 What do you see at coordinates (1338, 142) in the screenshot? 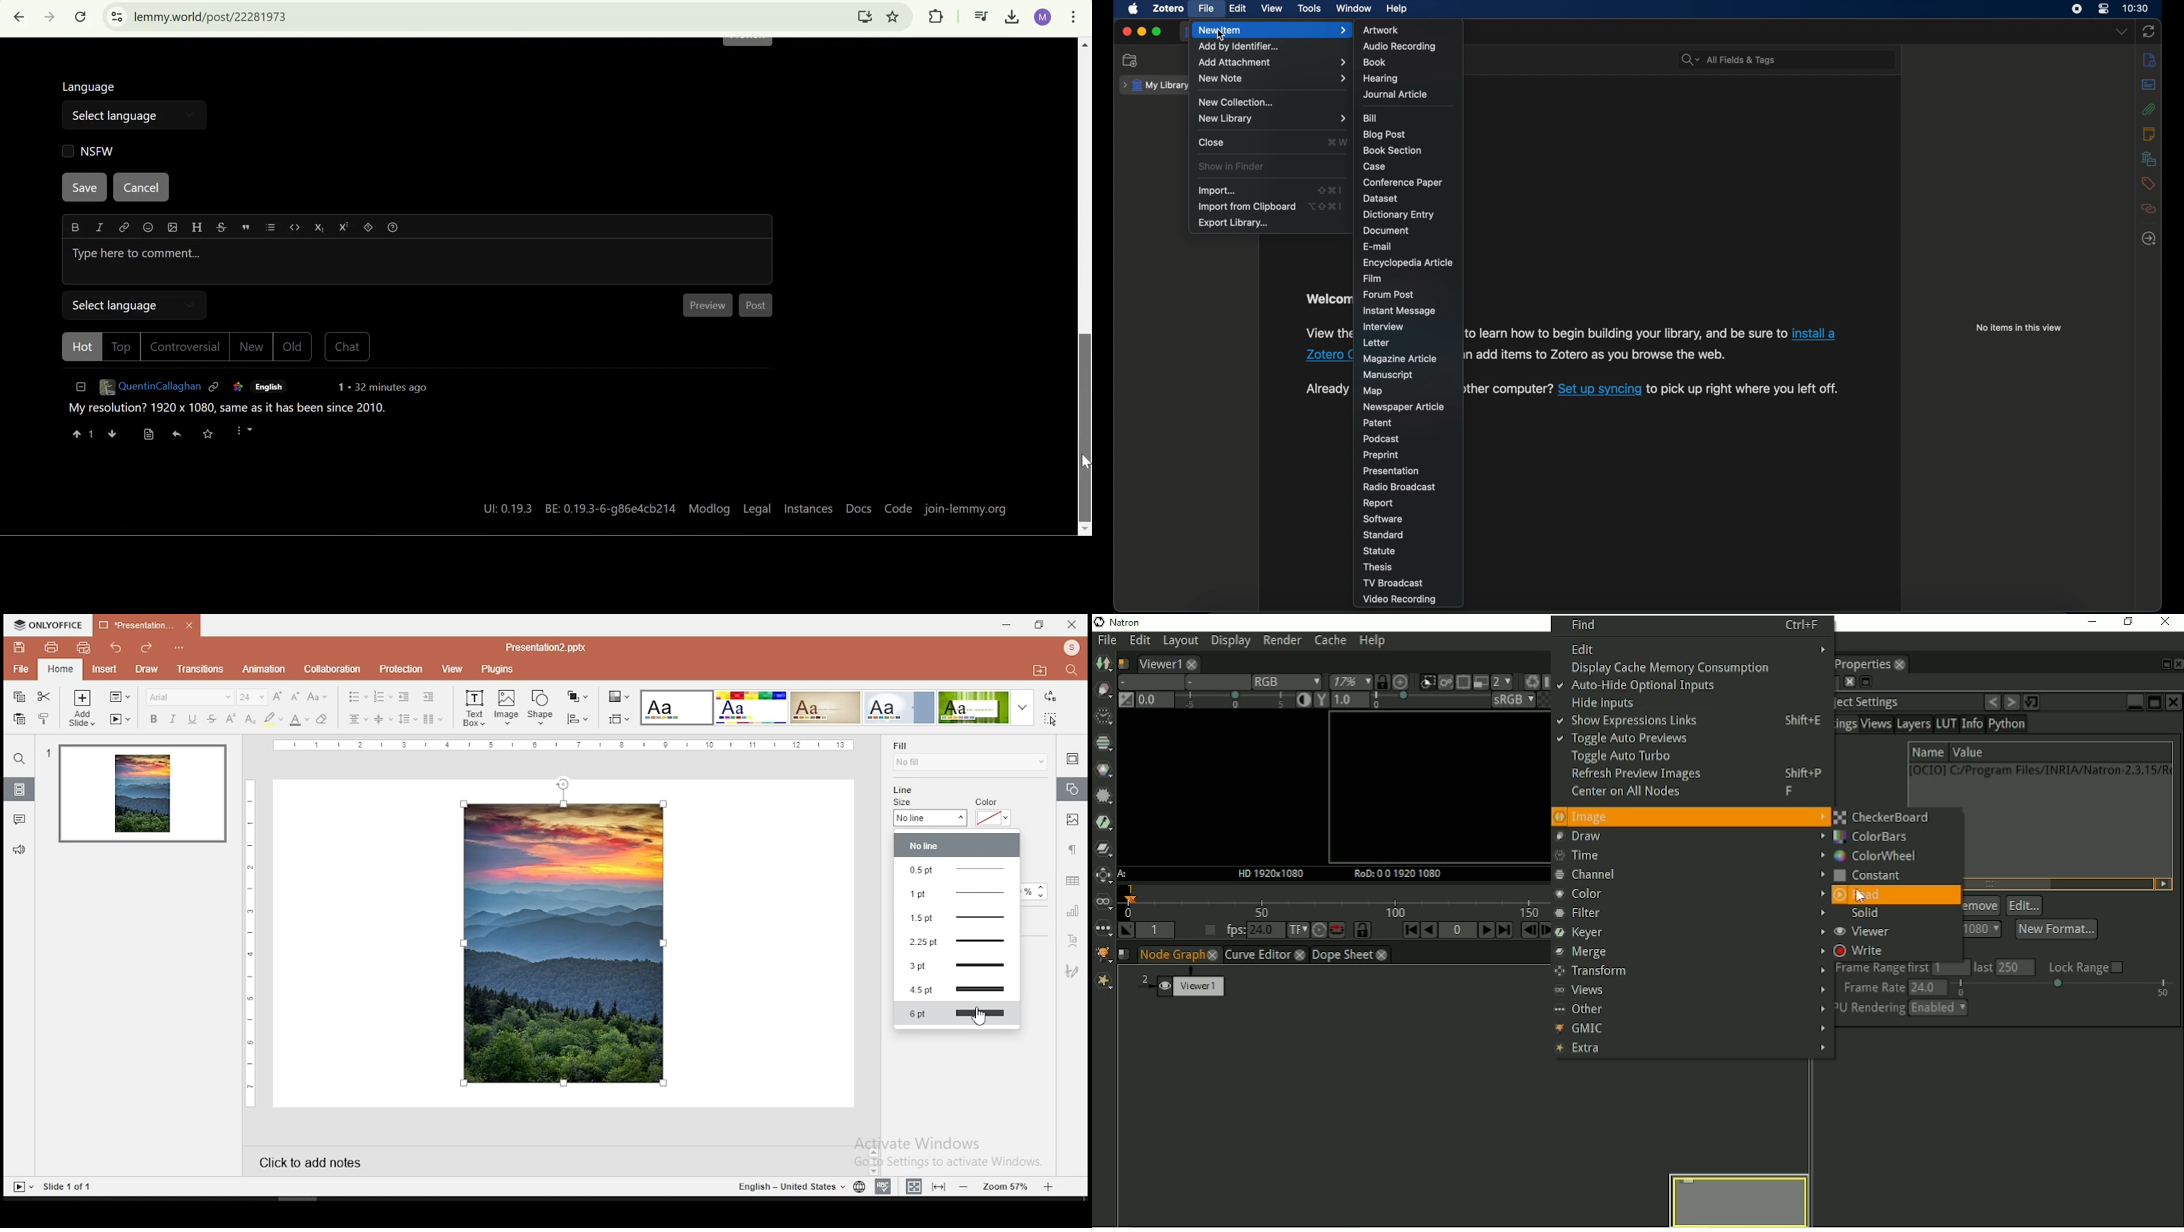
I see `shortcut` at bounding box center [1338, 142].